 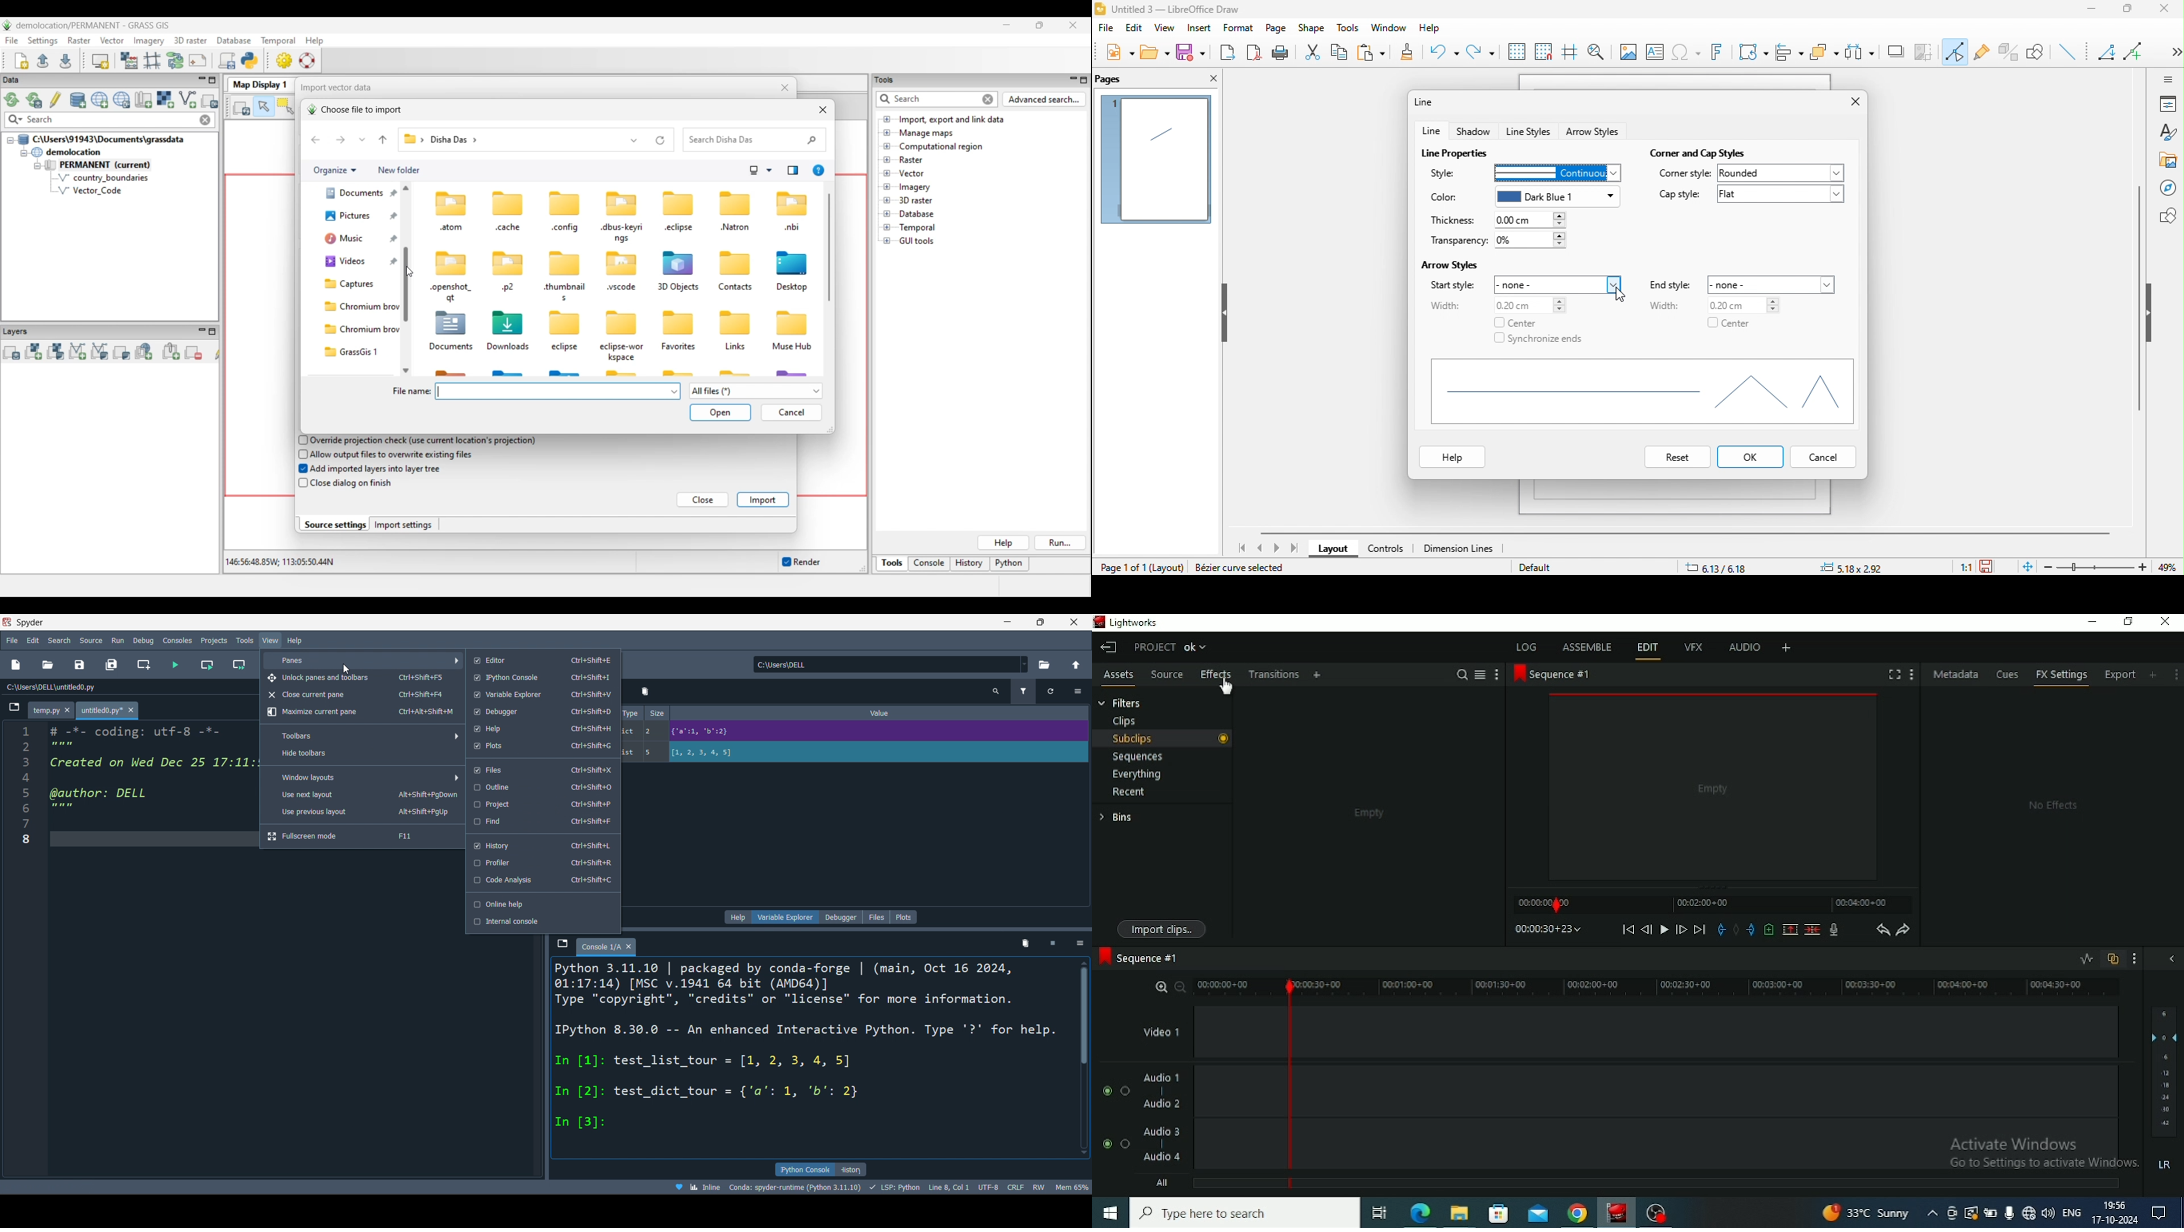 What do you see at coordinates (1121, 78) in the screenshot?
I see `pages` at bounding box center [1121, 78].